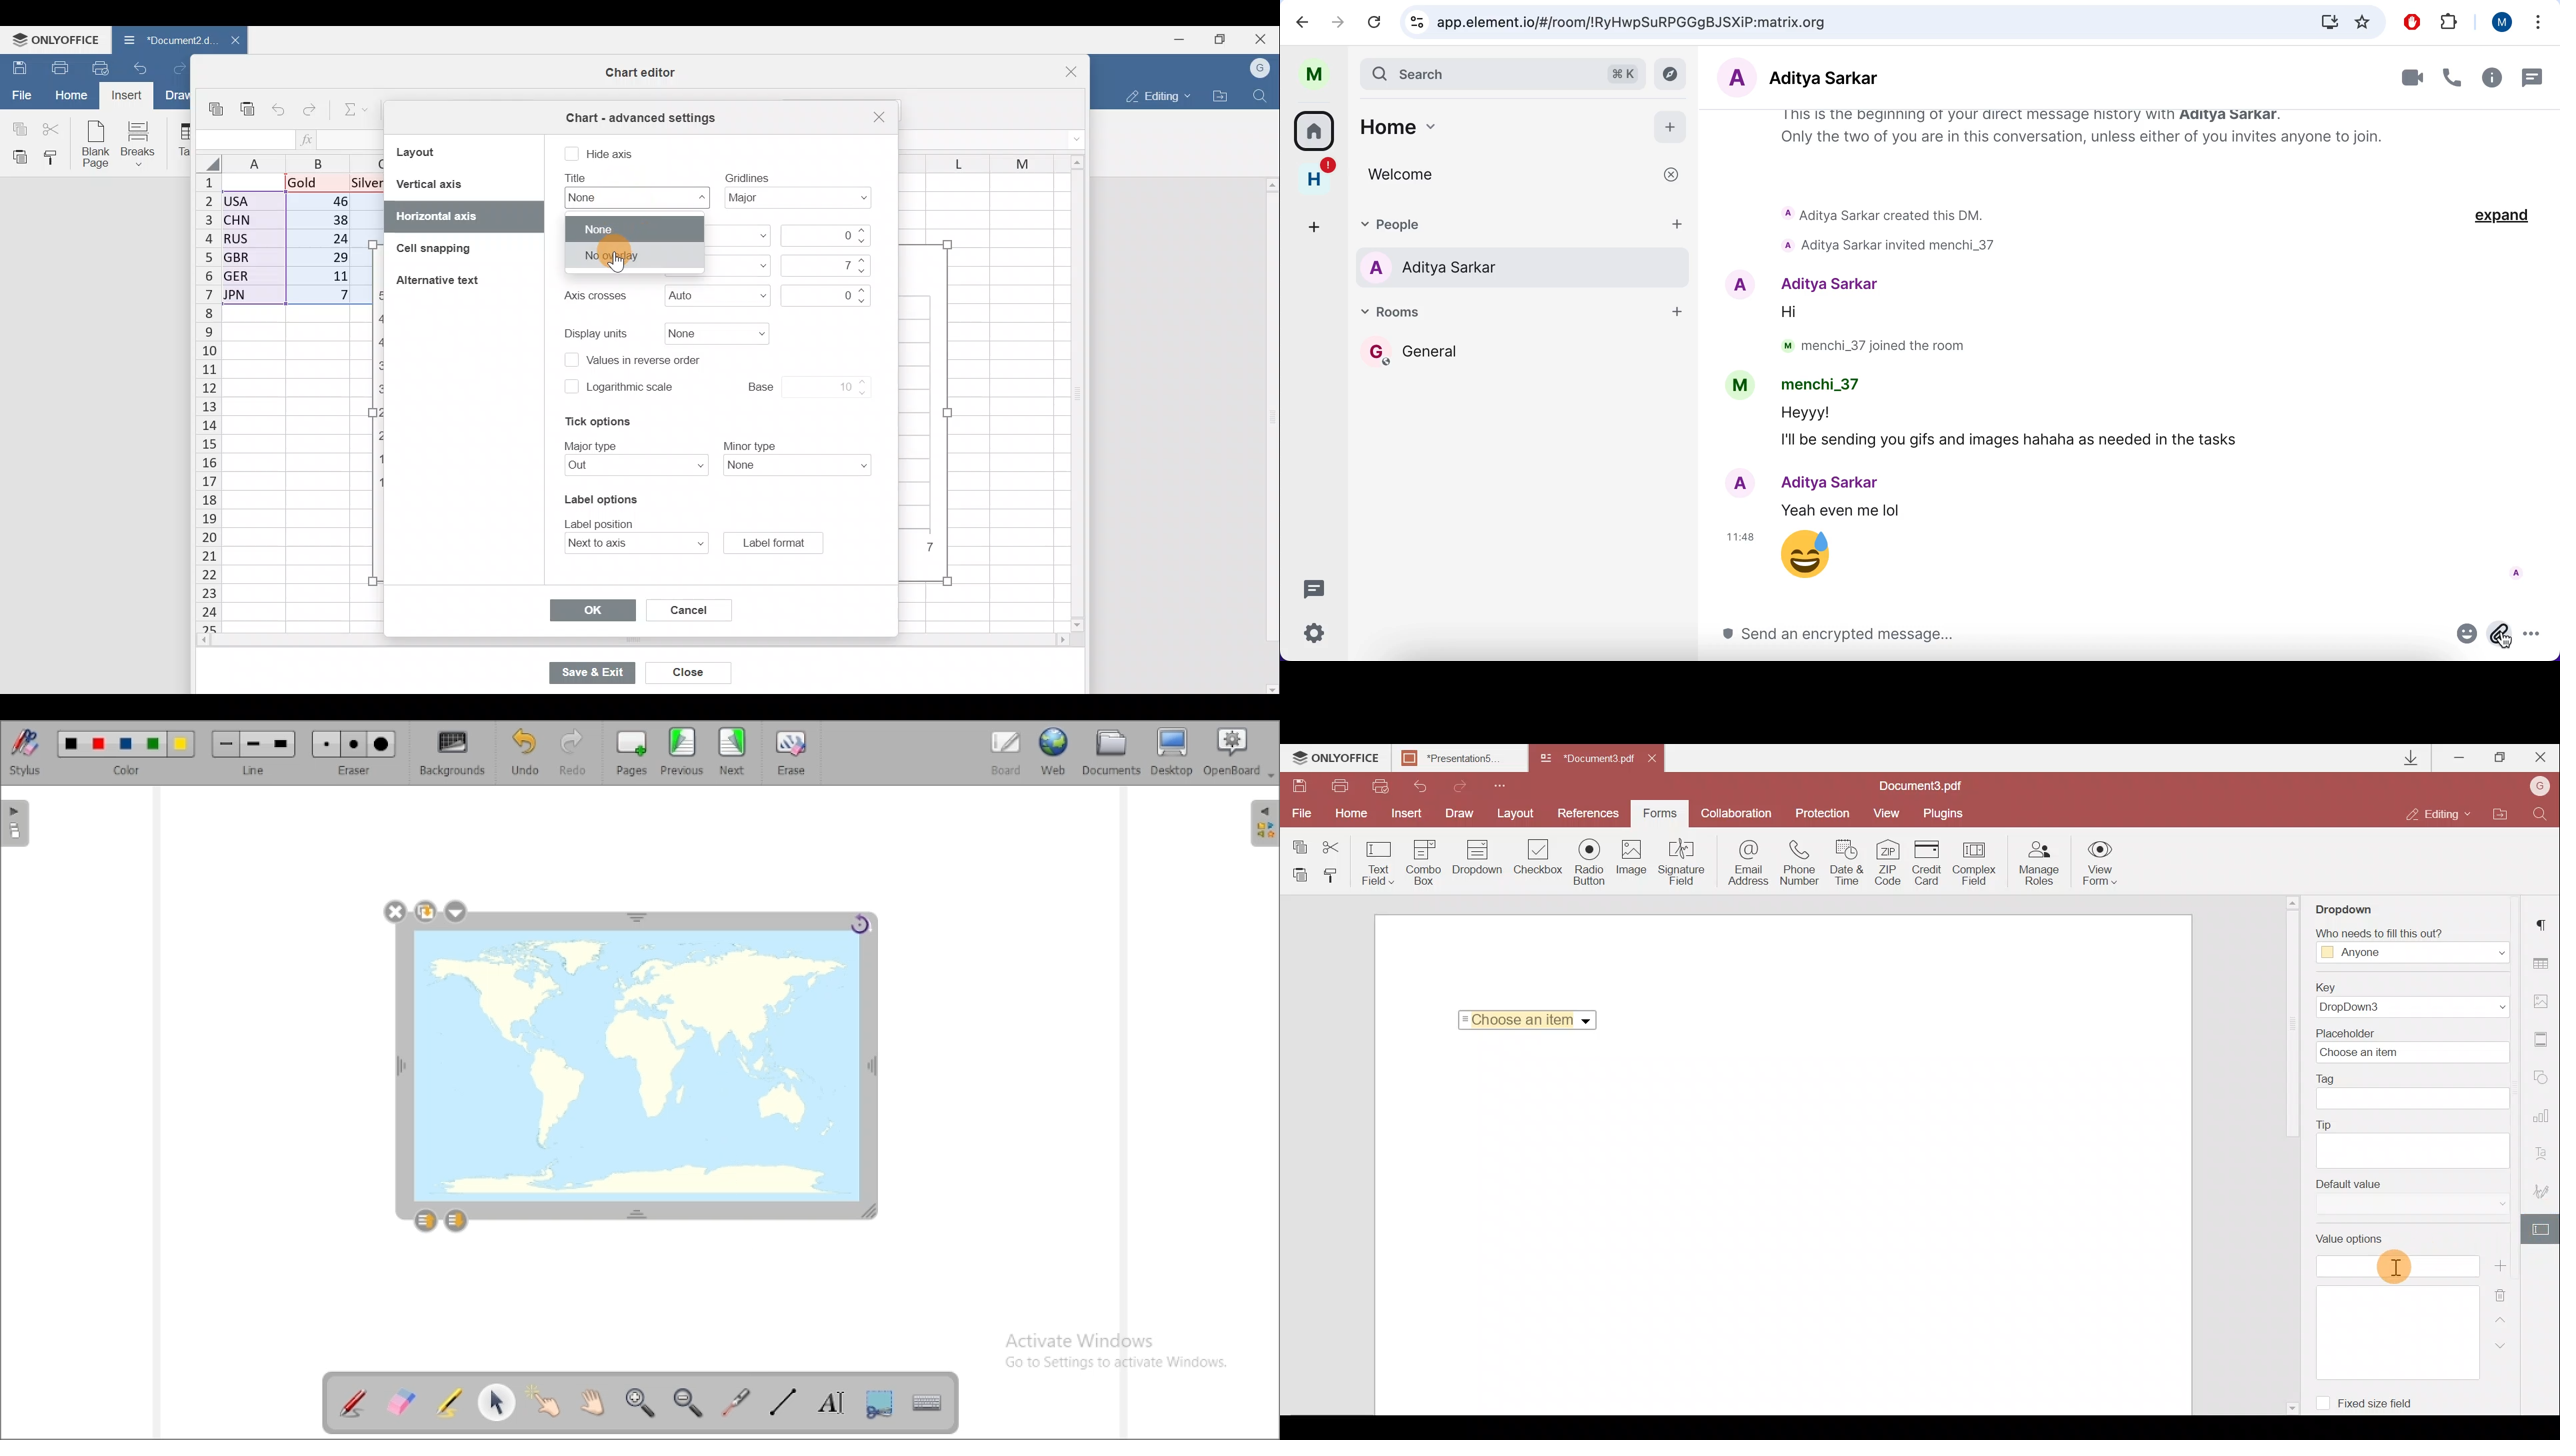 The image size is (2576, 1456). Describe the element at coordinates (737, 1403) in the screenshot. I see `virtual laser pointer` at that location.